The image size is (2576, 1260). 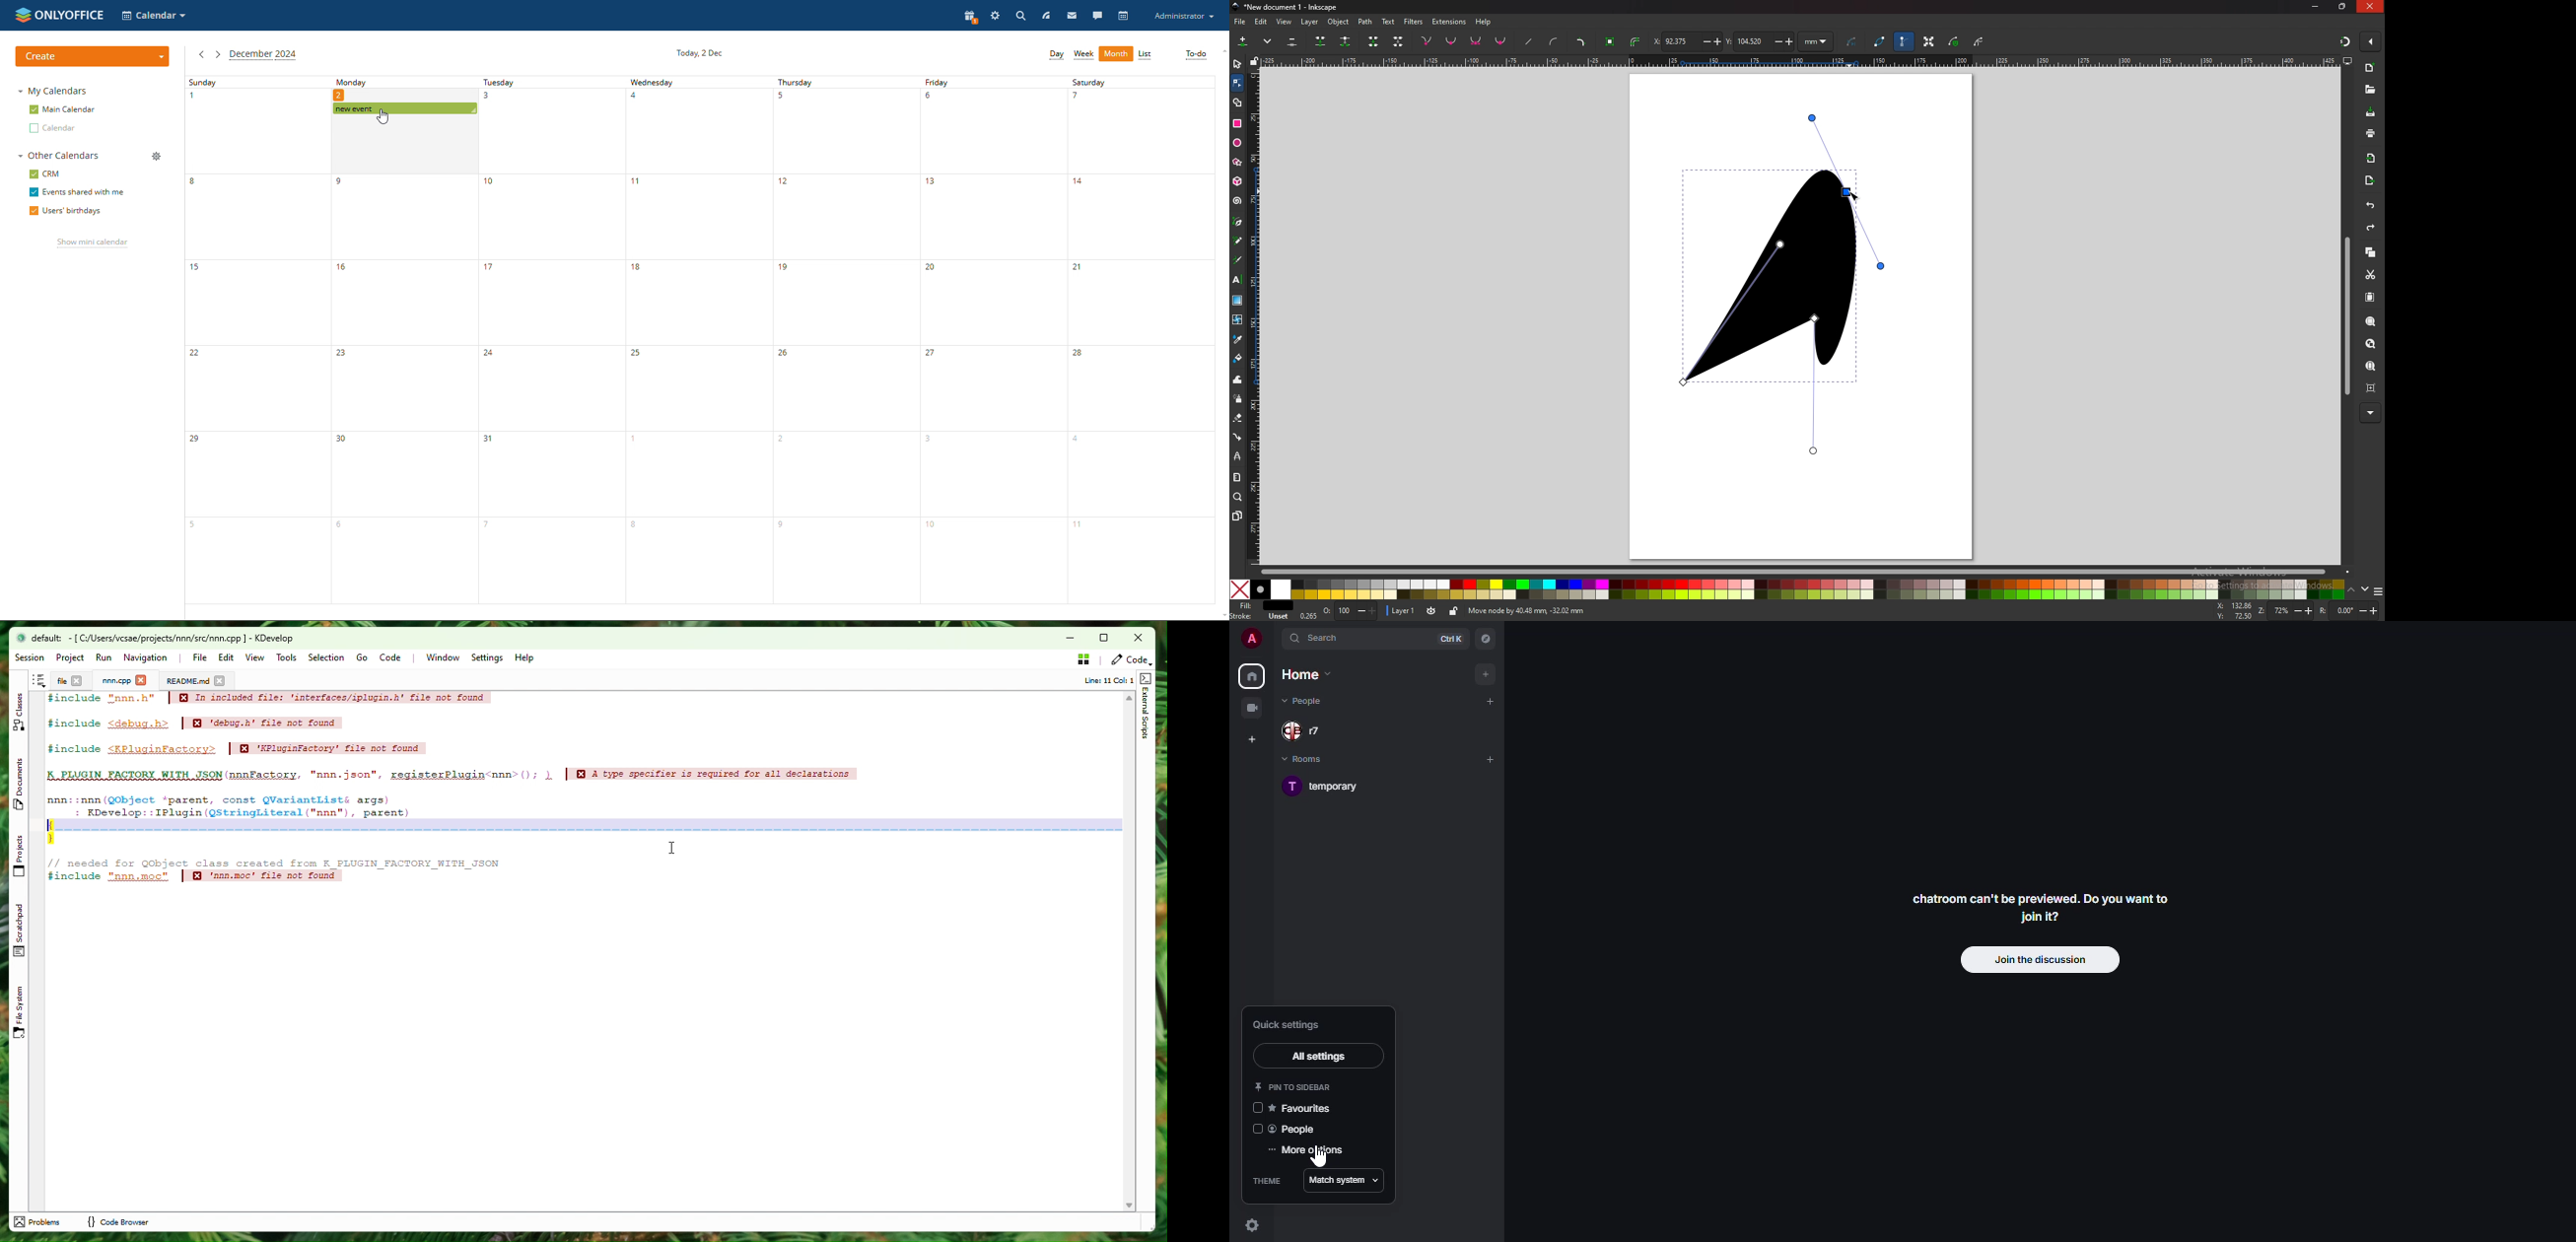 I want to click on add curve handles, so click(x=1554, y=43).